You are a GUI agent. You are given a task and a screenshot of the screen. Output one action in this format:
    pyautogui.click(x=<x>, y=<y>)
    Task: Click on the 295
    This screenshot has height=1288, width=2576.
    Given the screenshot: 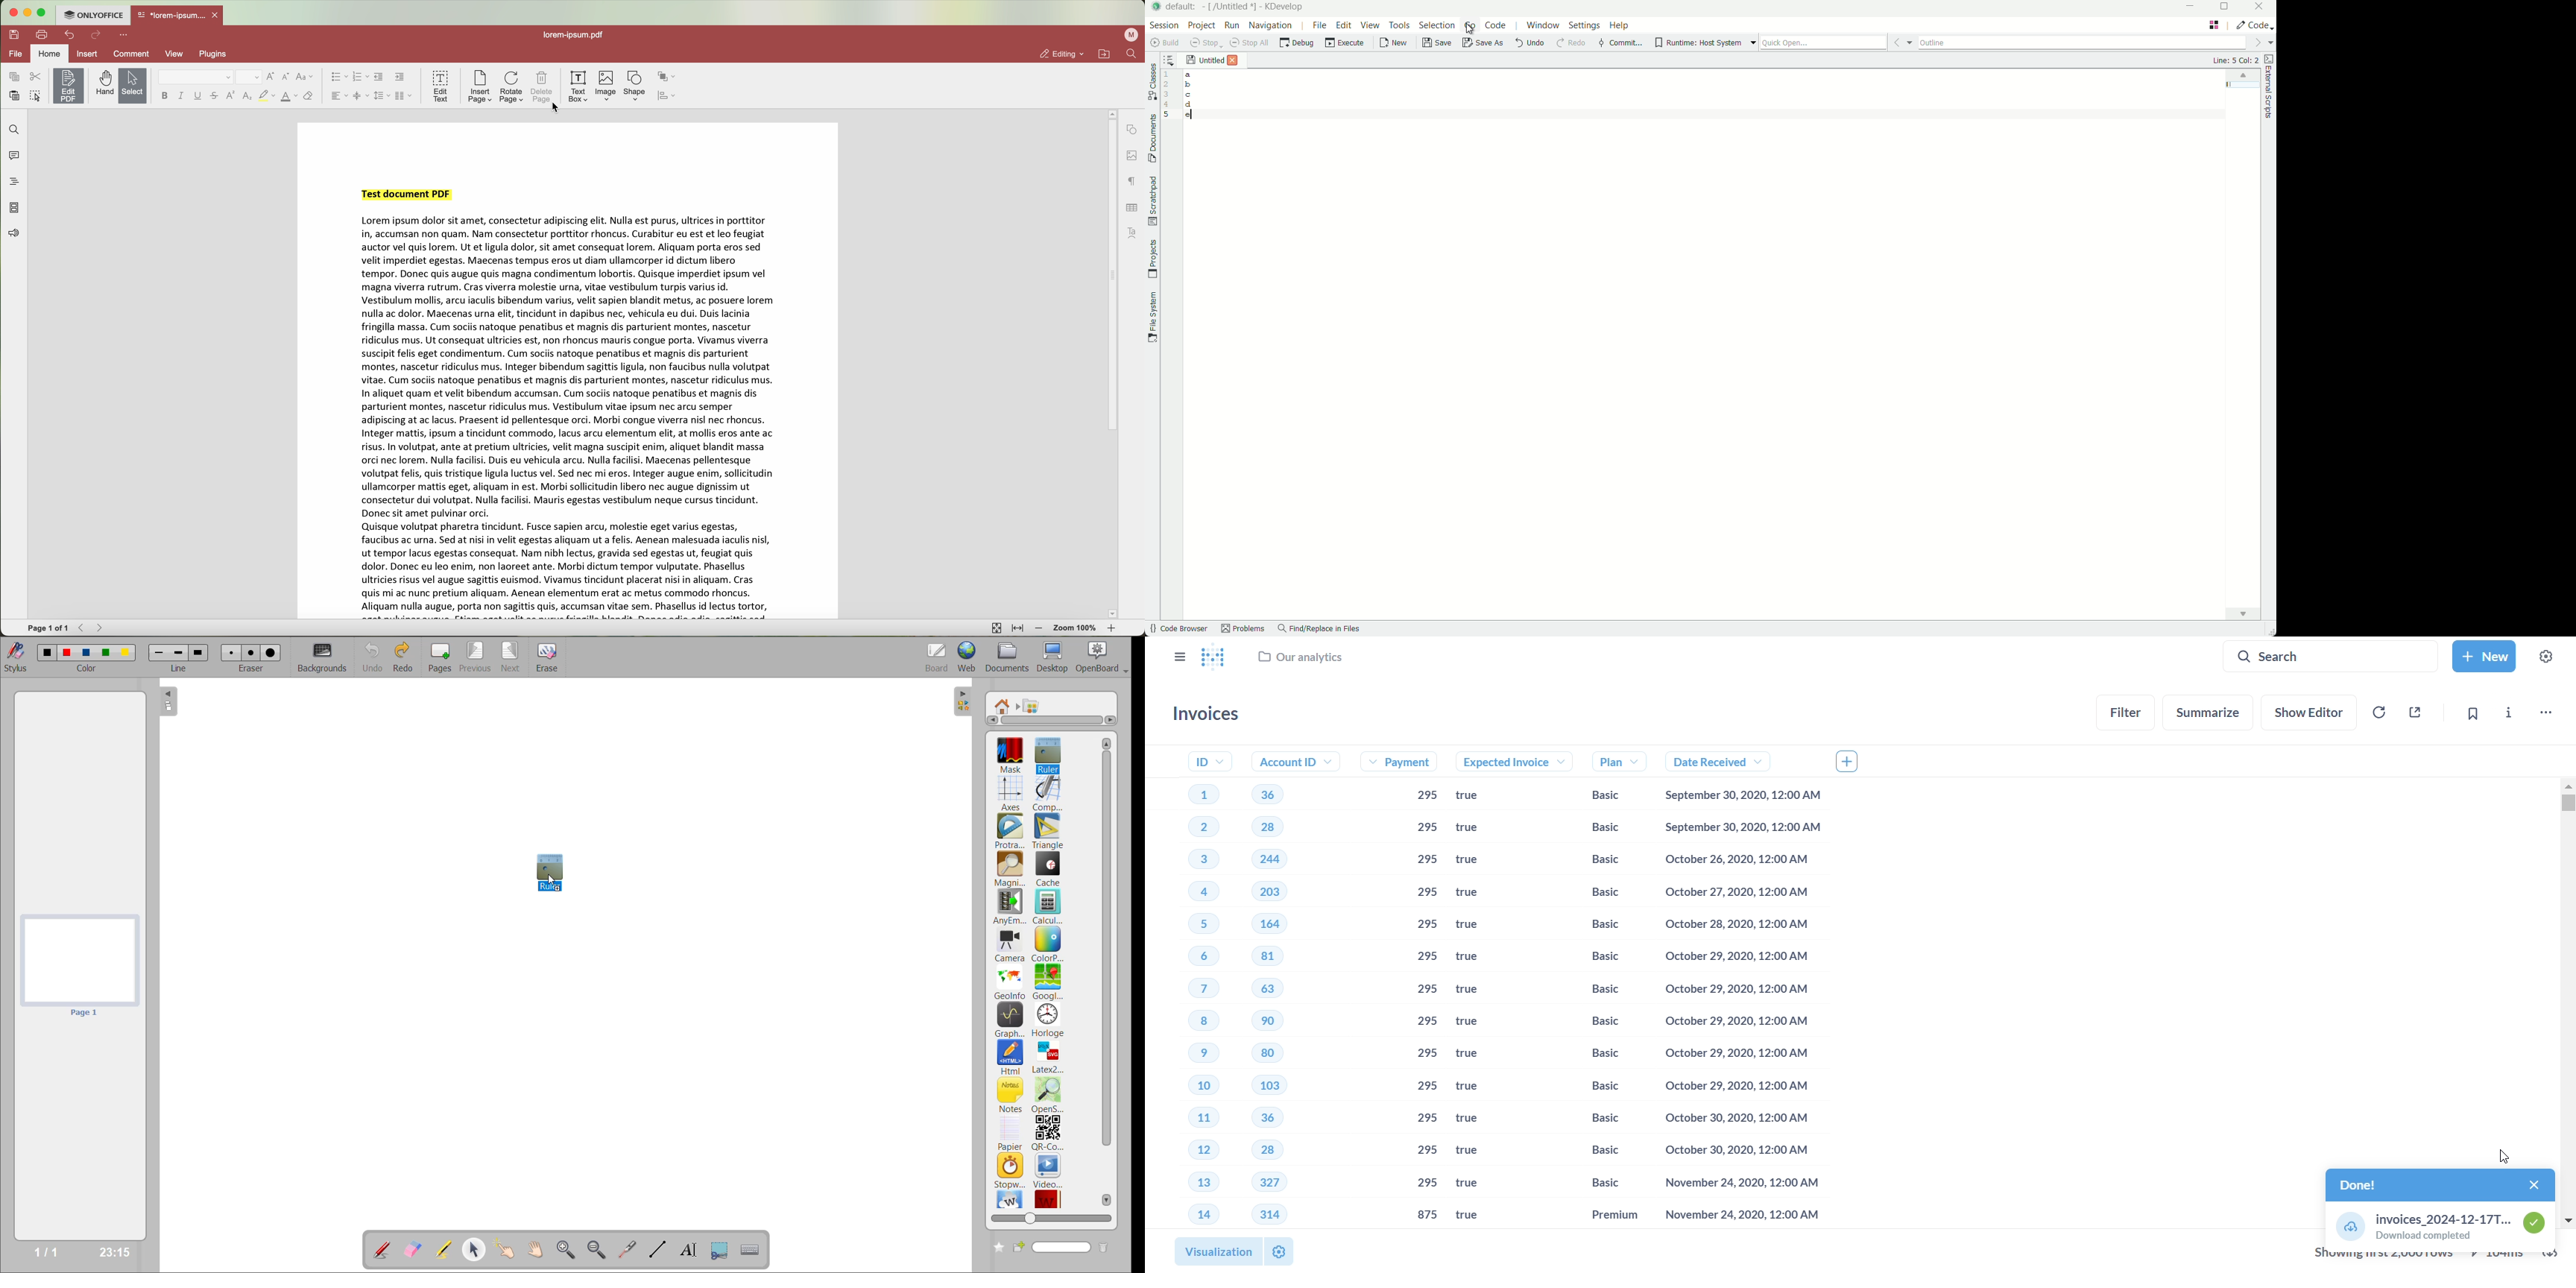 What is the action you would take?
    pyautogui.click(x=1424, y=958)
    